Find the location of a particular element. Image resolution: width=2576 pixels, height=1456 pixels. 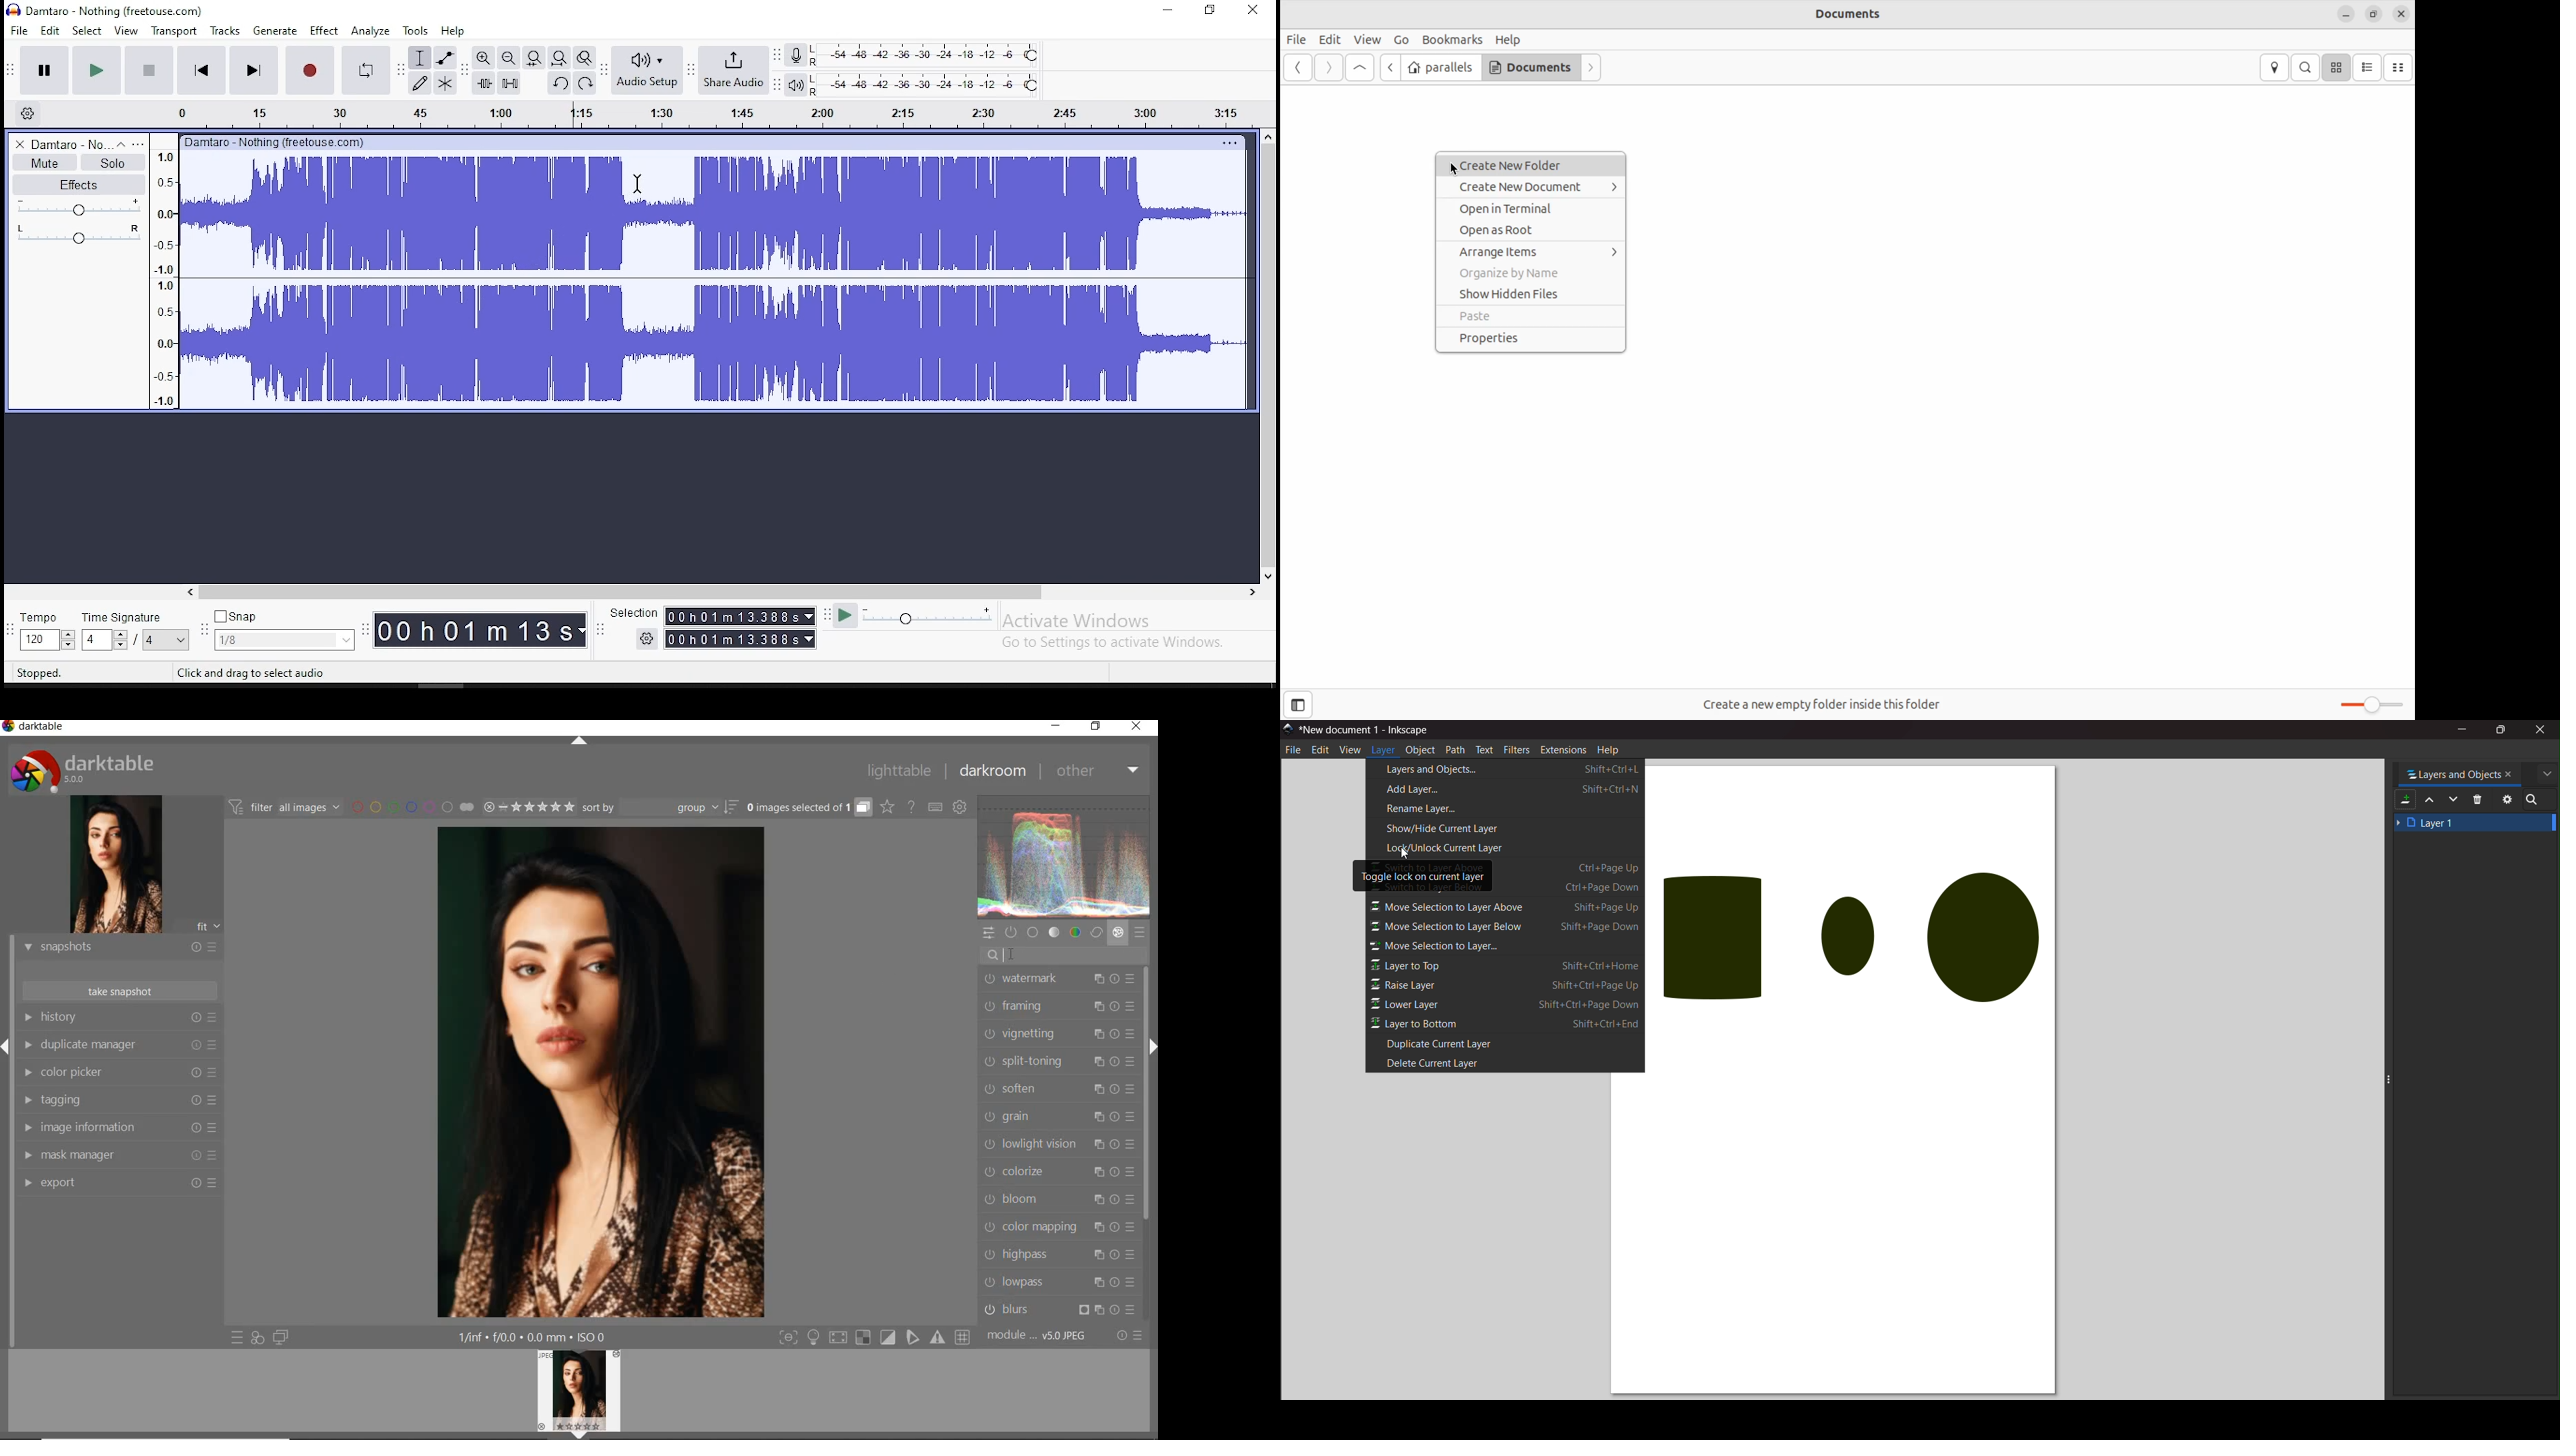

View is located at coordinates (1368, 39).